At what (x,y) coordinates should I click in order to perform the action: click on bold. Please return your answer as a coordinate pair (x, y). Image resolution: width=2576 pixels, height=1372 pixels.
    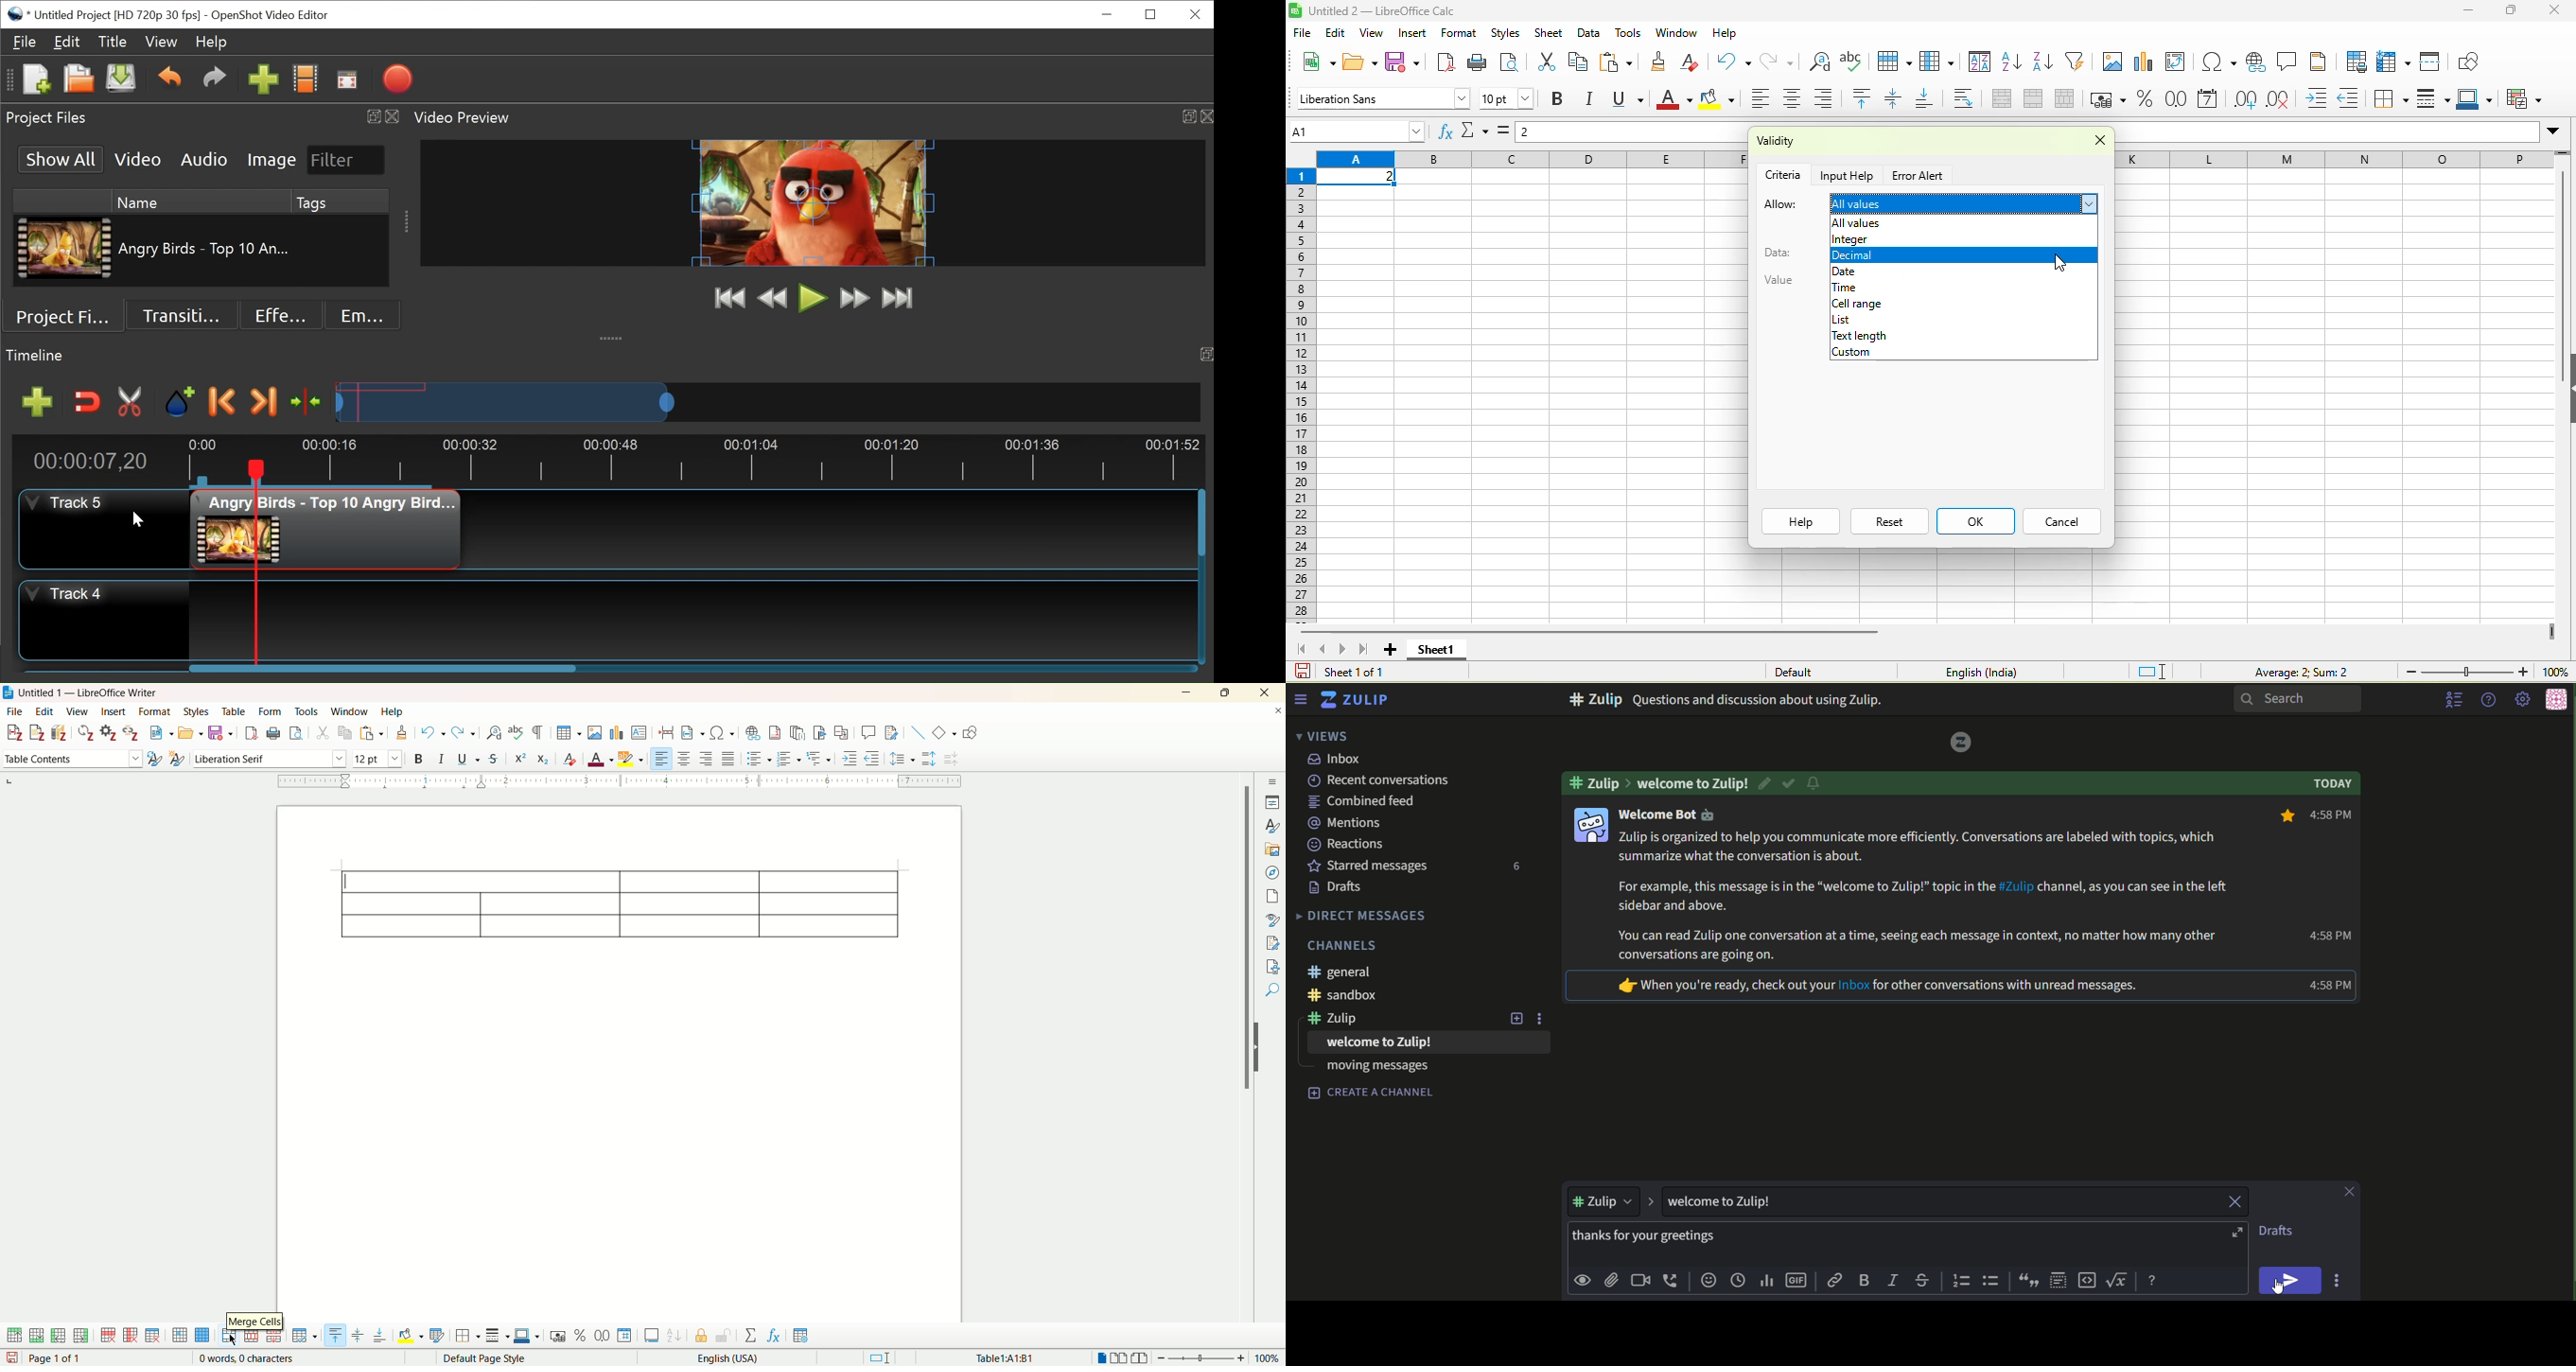
    Looking at the image, I should click on (1559, 100).